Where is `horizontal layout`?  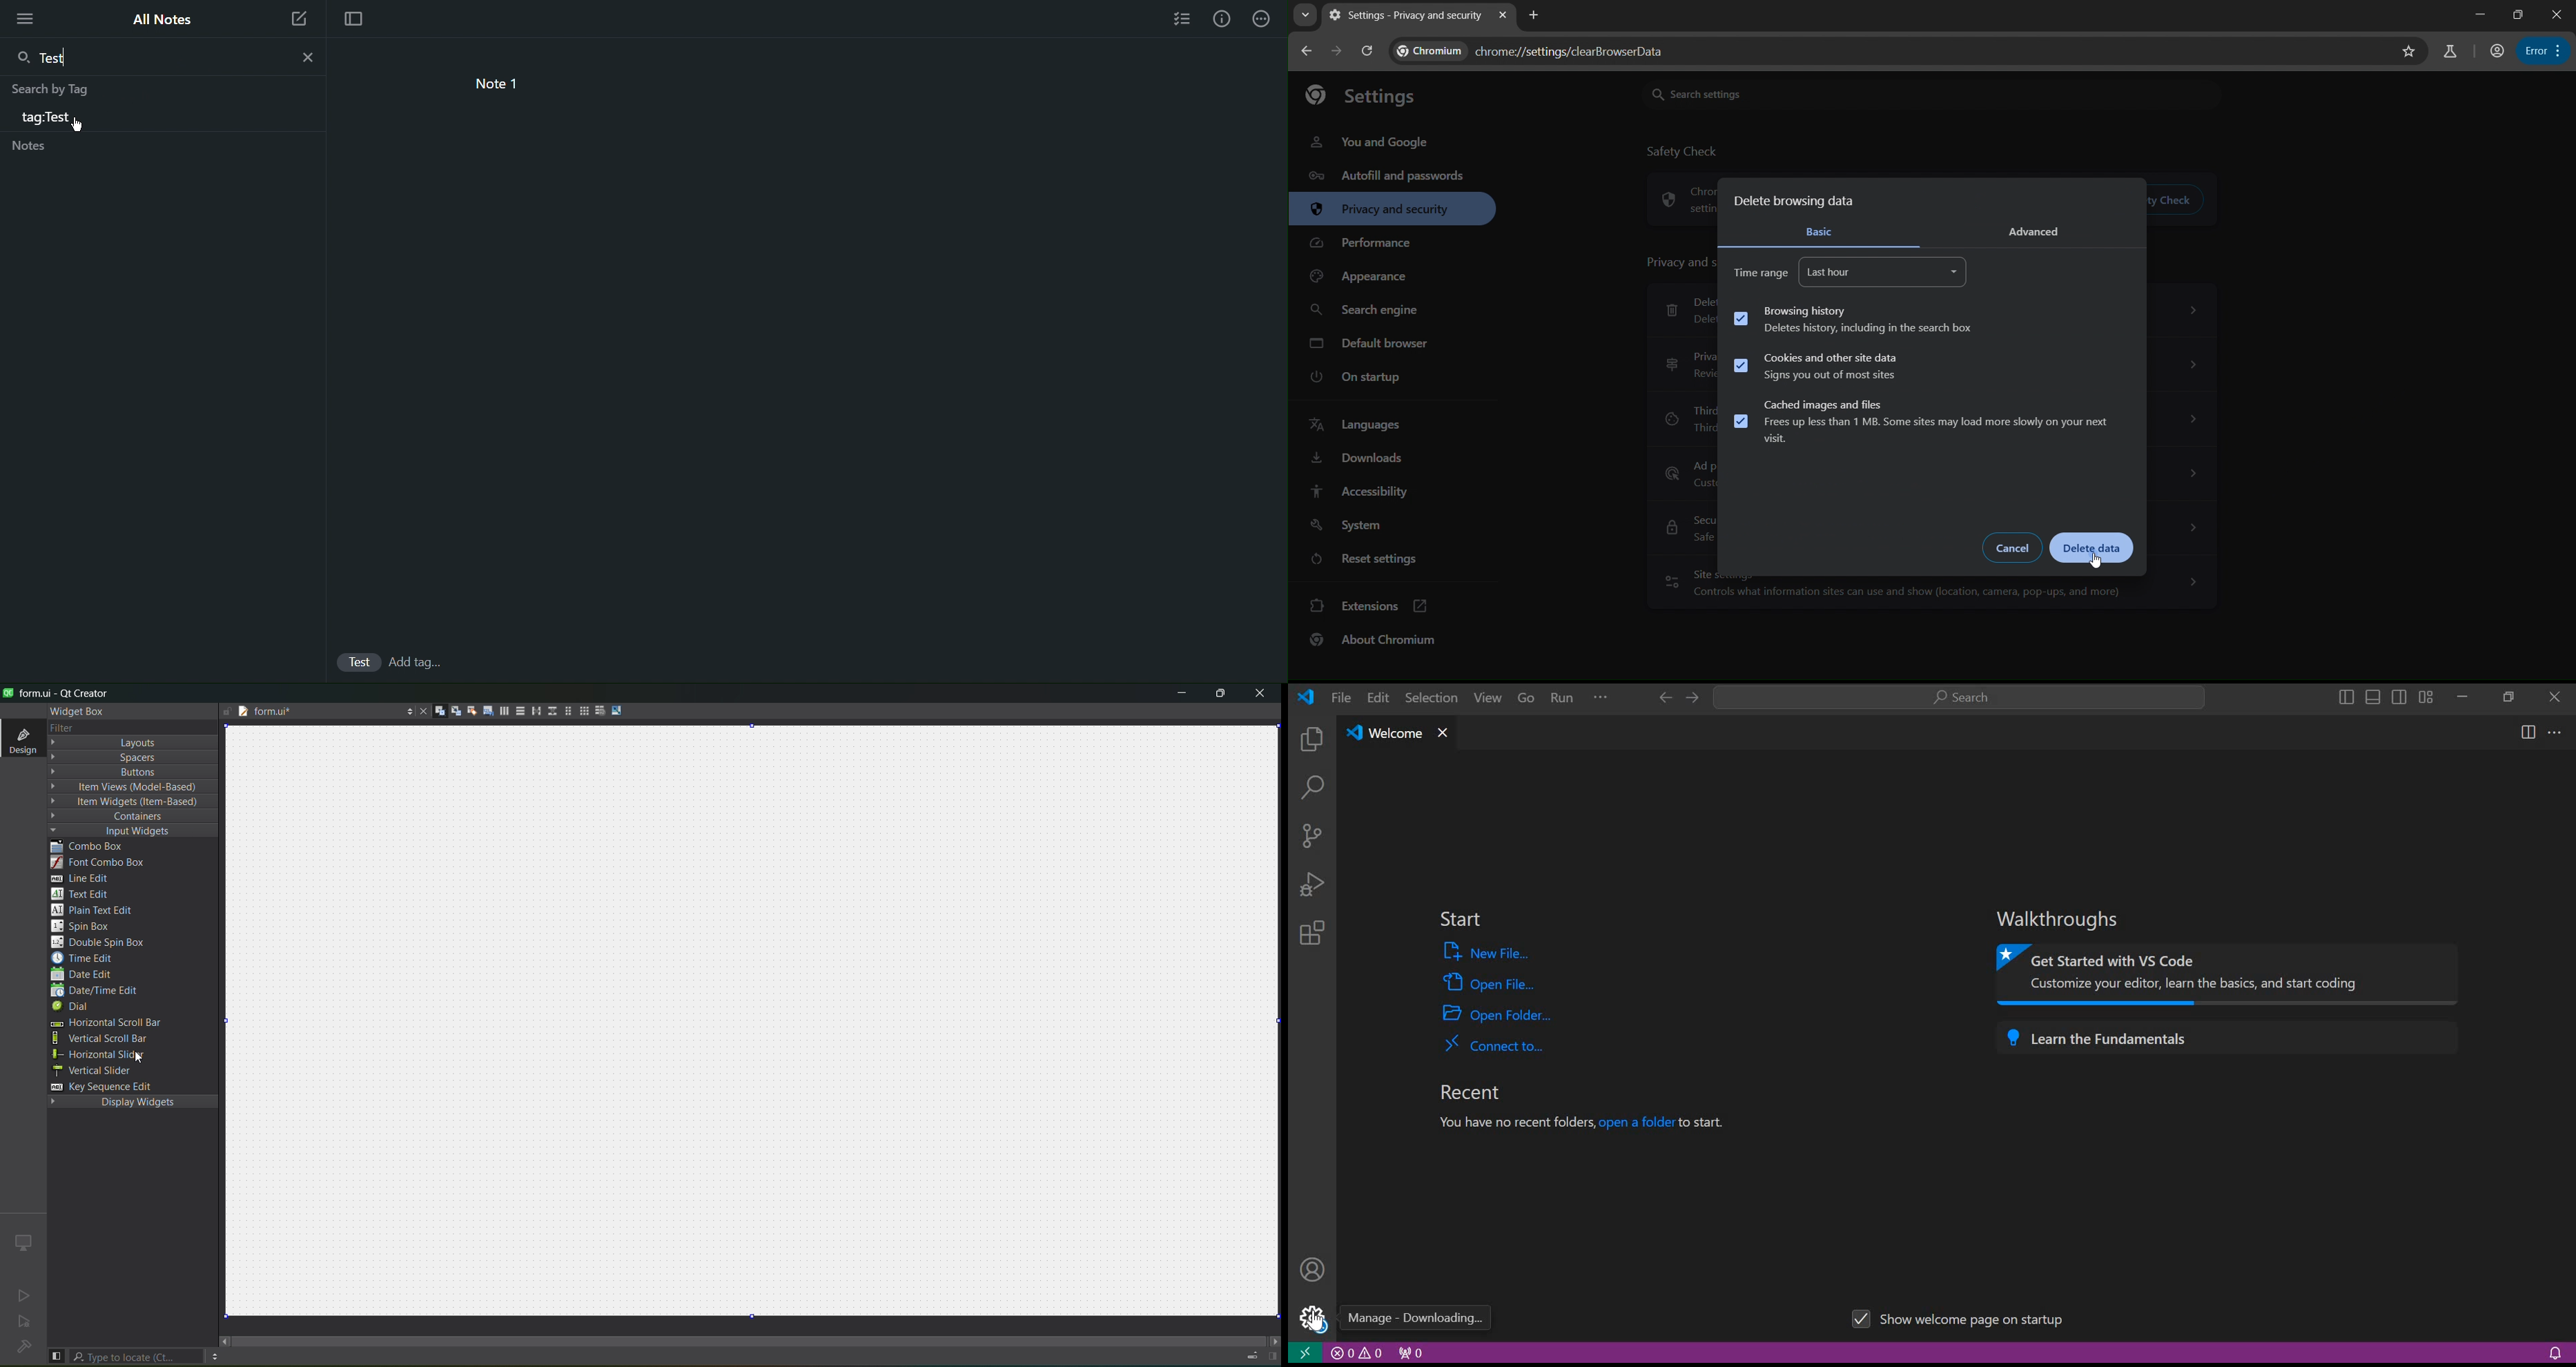 horizontal layout is located at coordinates (500, 710).